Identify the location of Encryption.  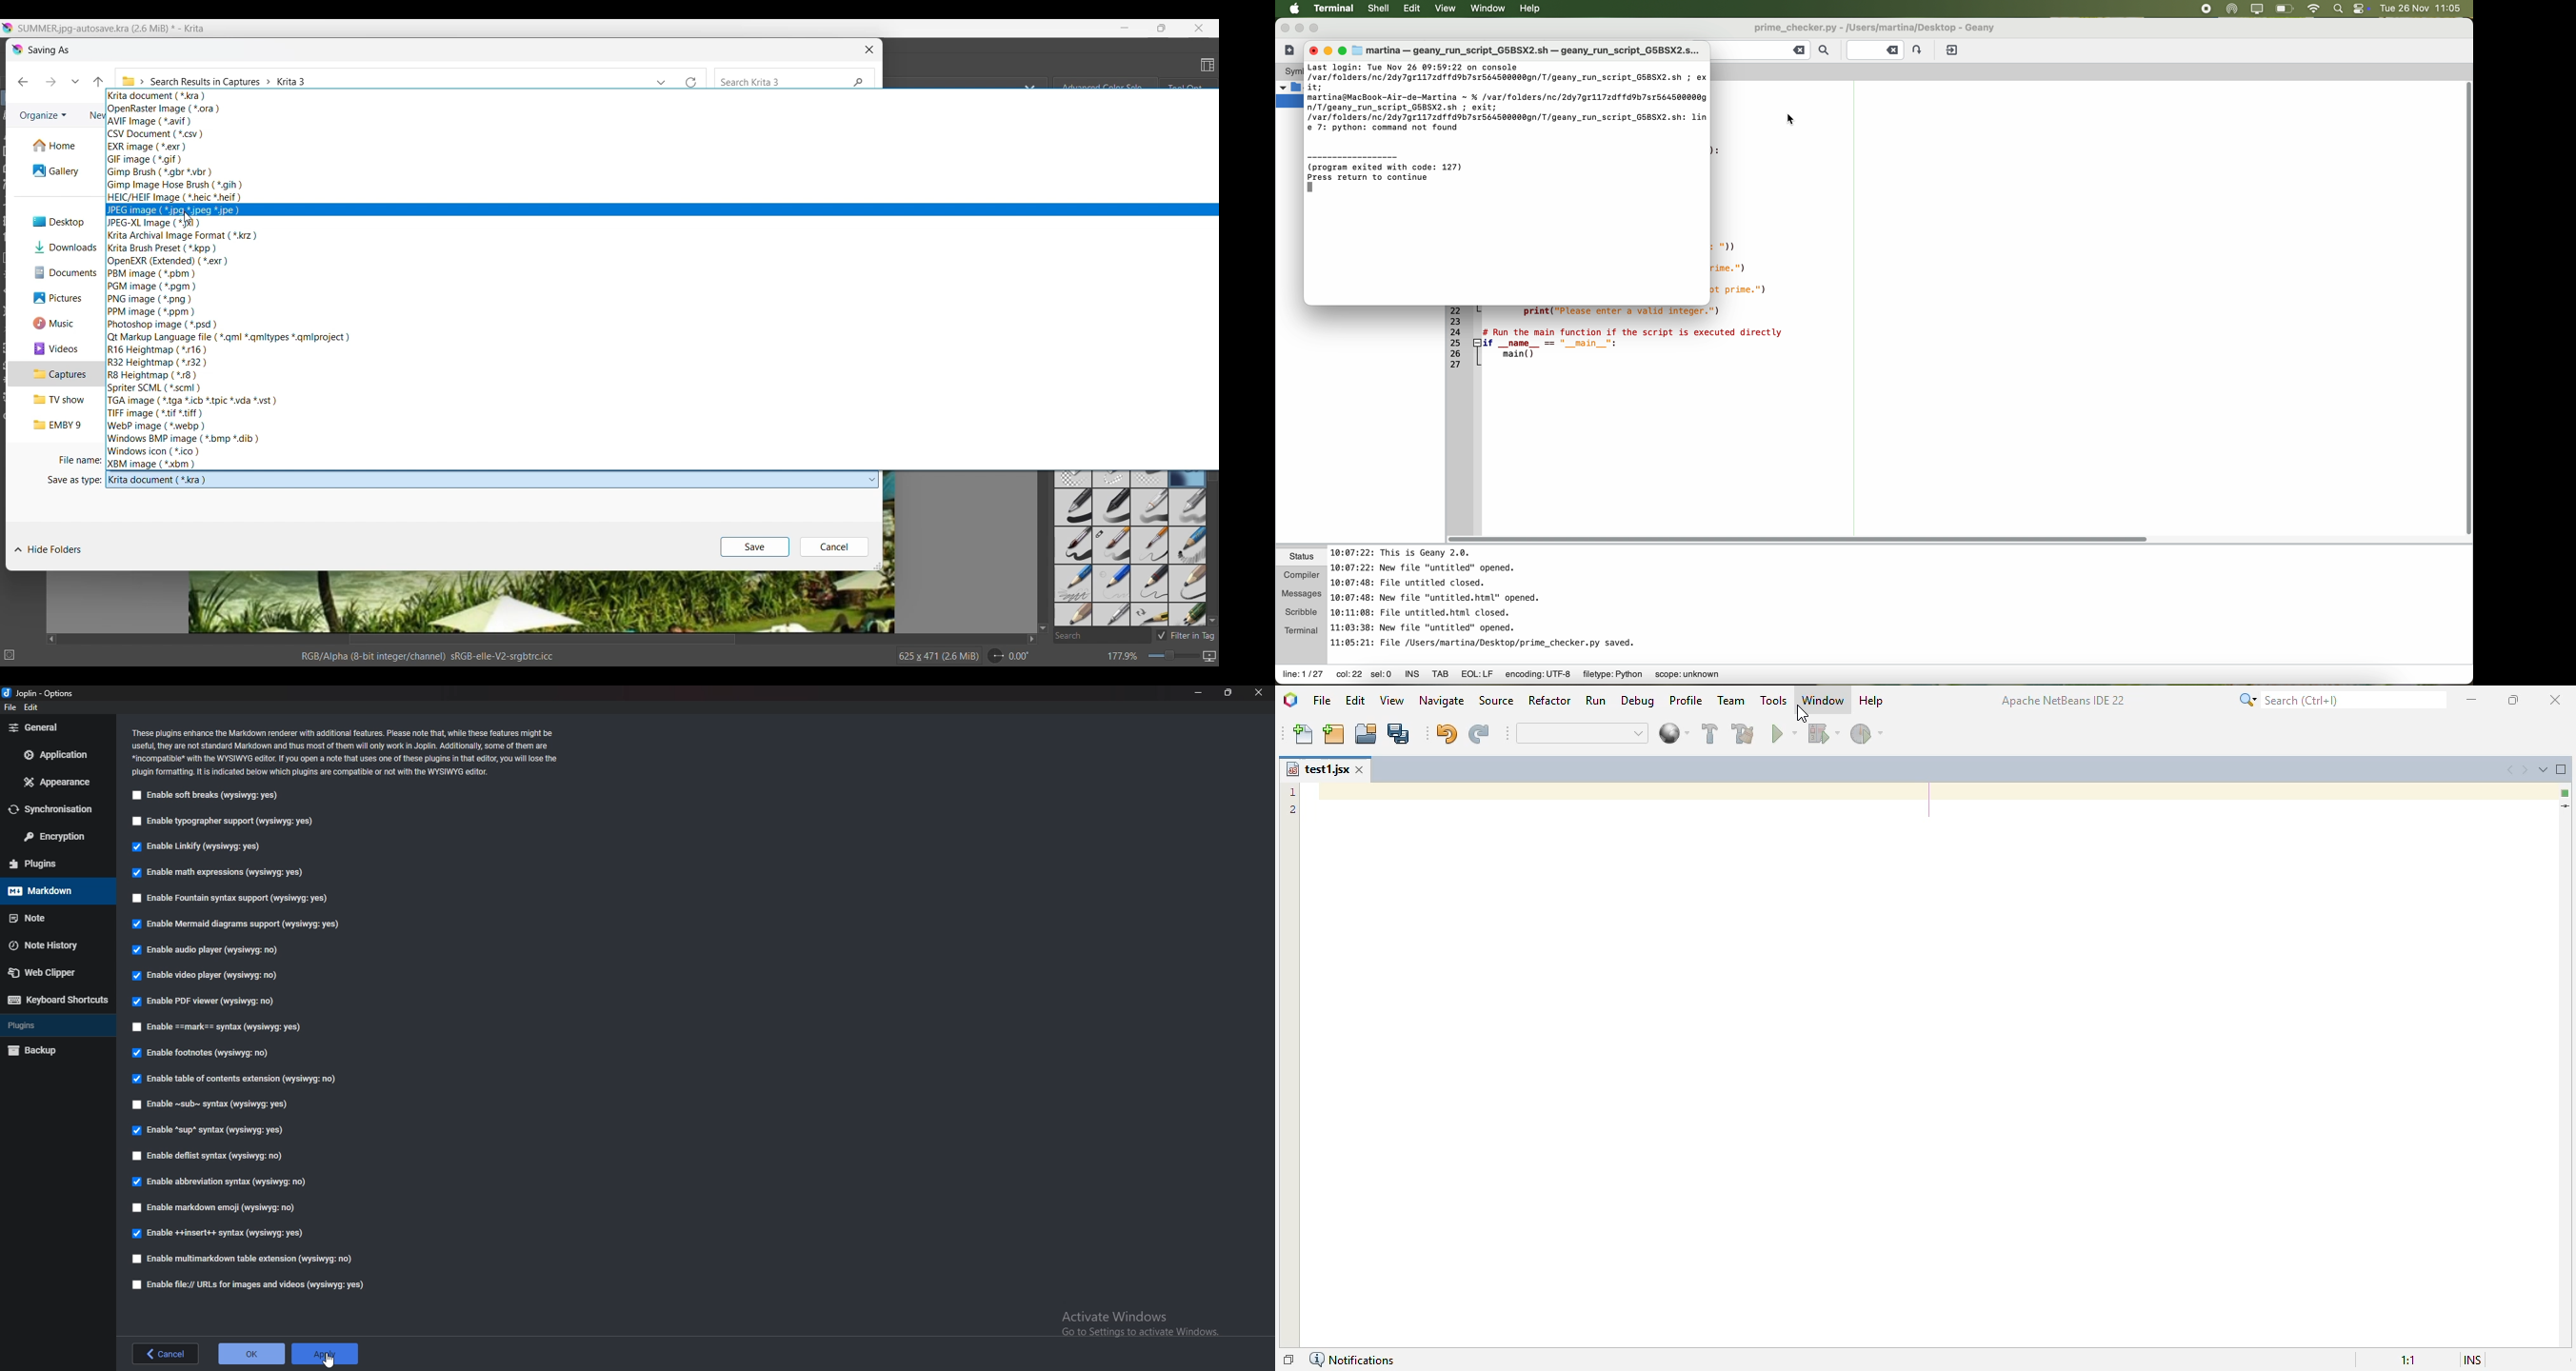
(54, 837).